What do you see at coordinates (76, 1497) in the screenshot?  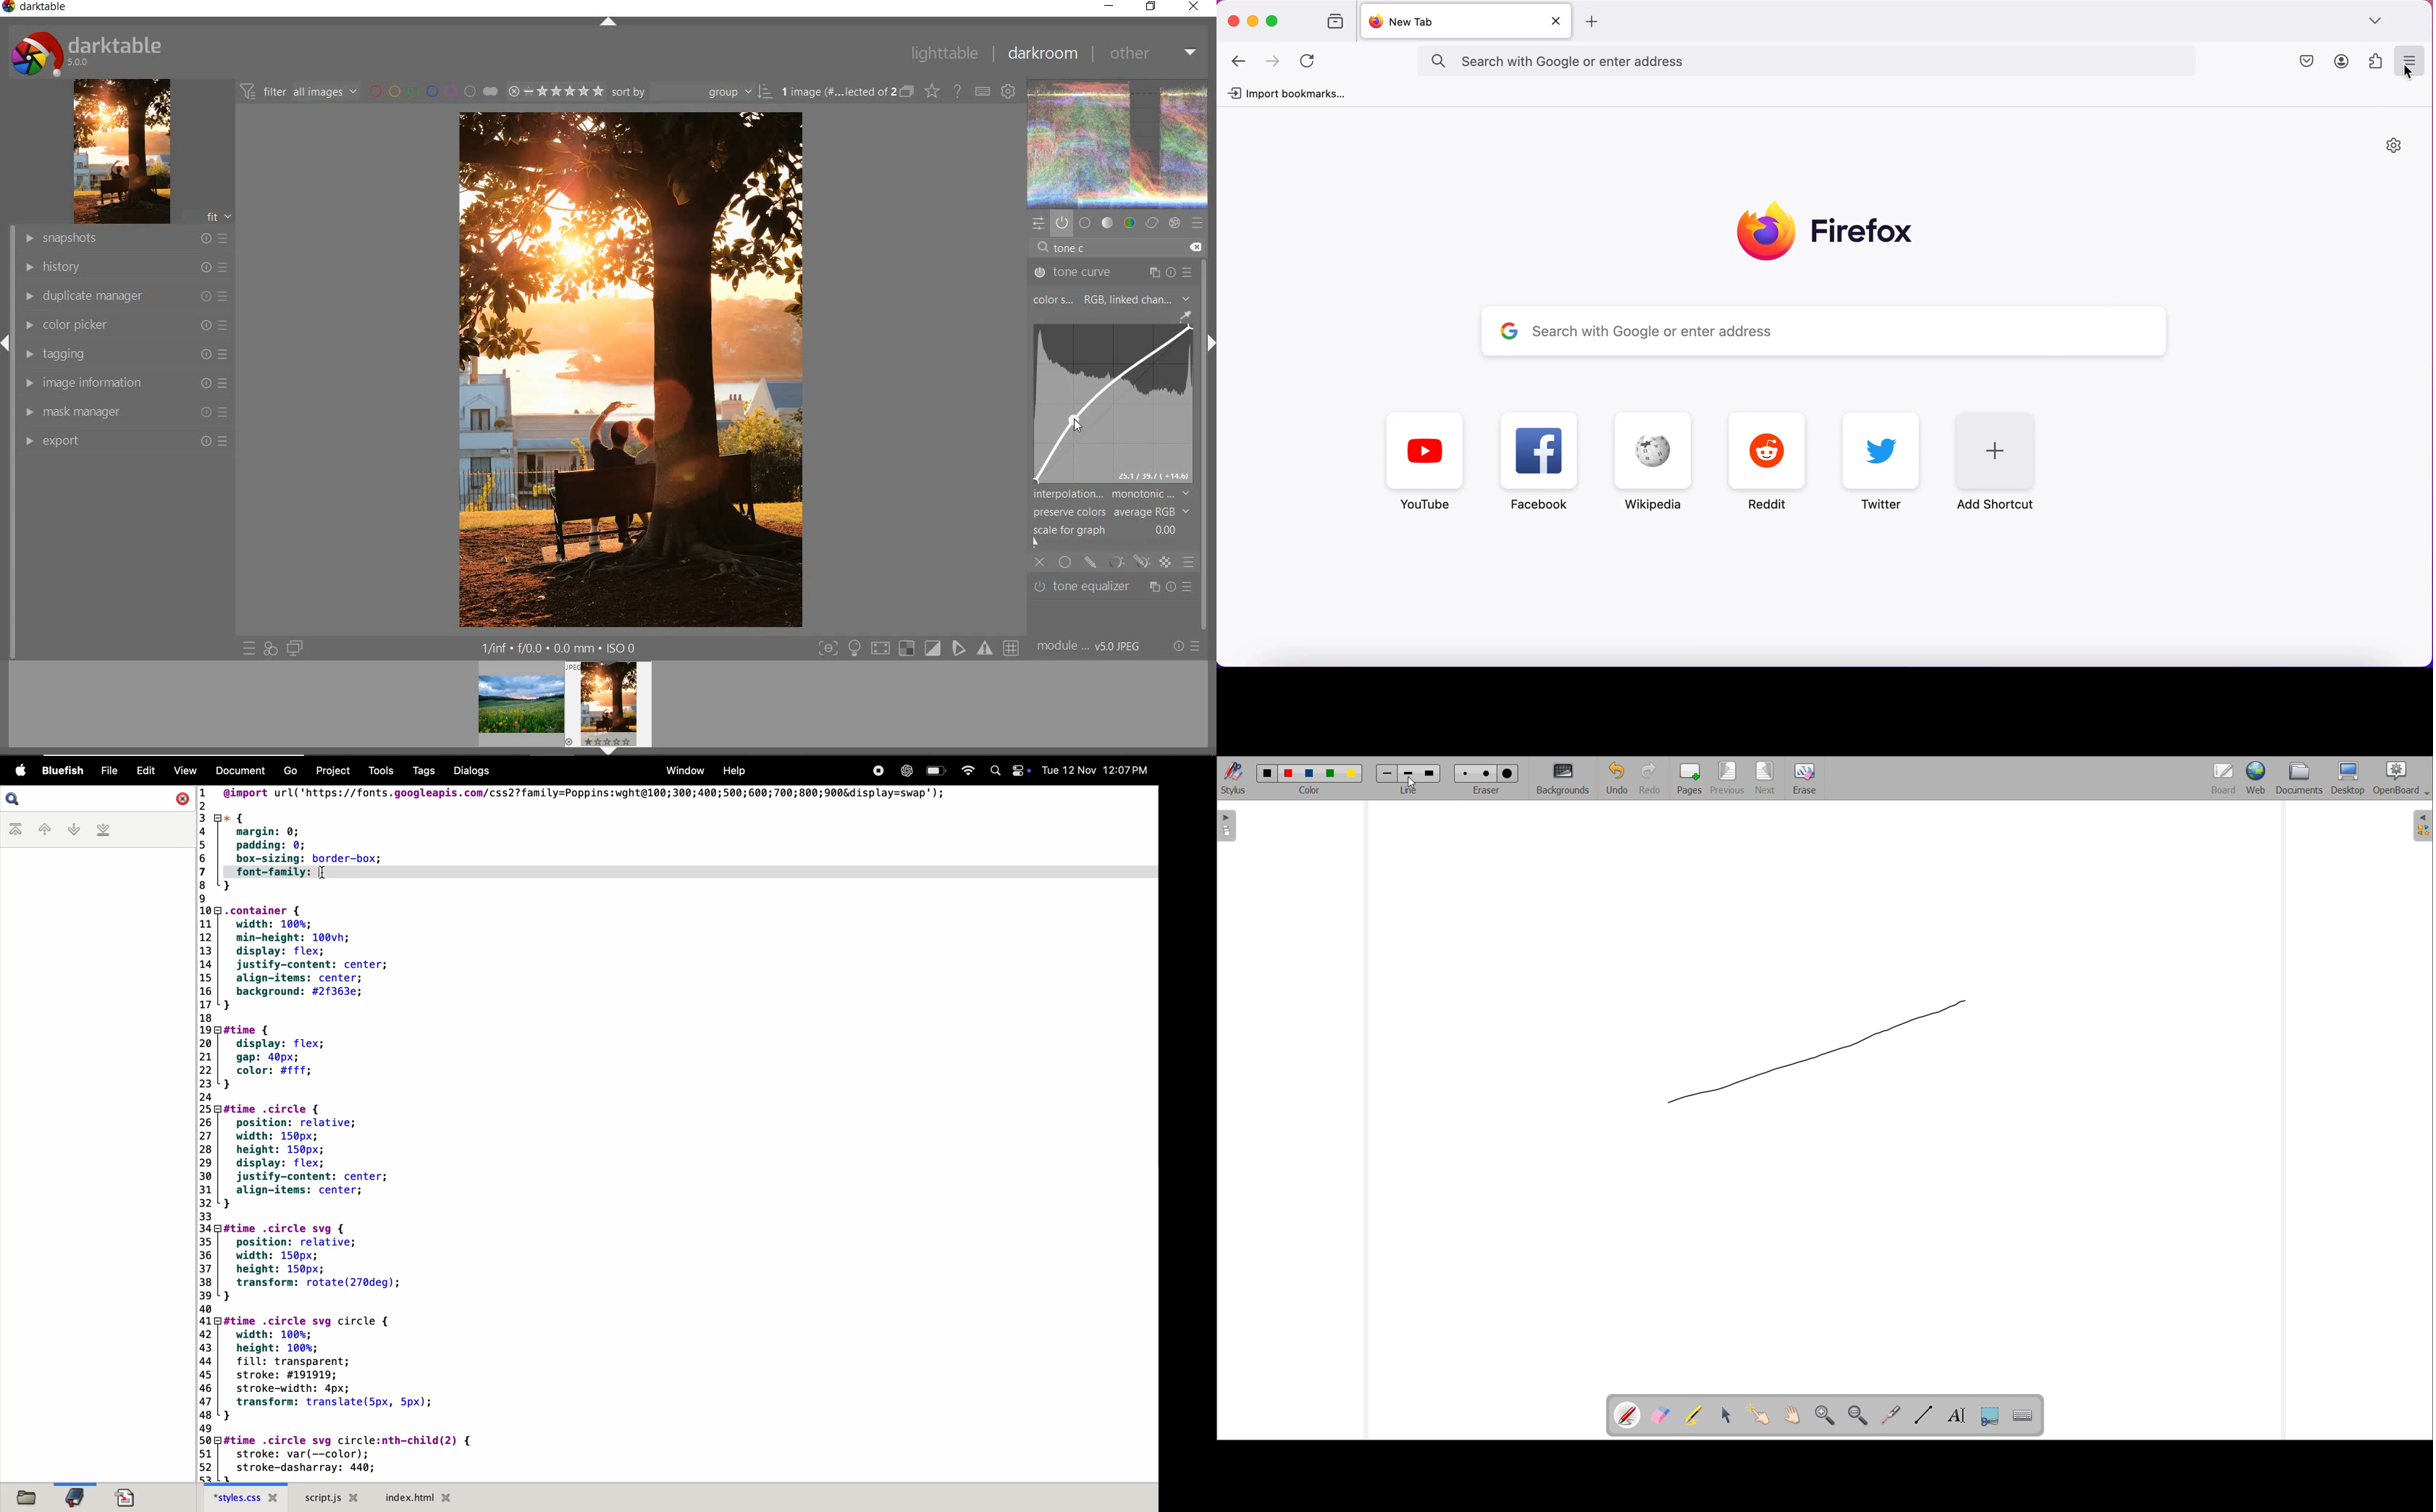 I see `open bookmark` at bounding box center [76, 1497].